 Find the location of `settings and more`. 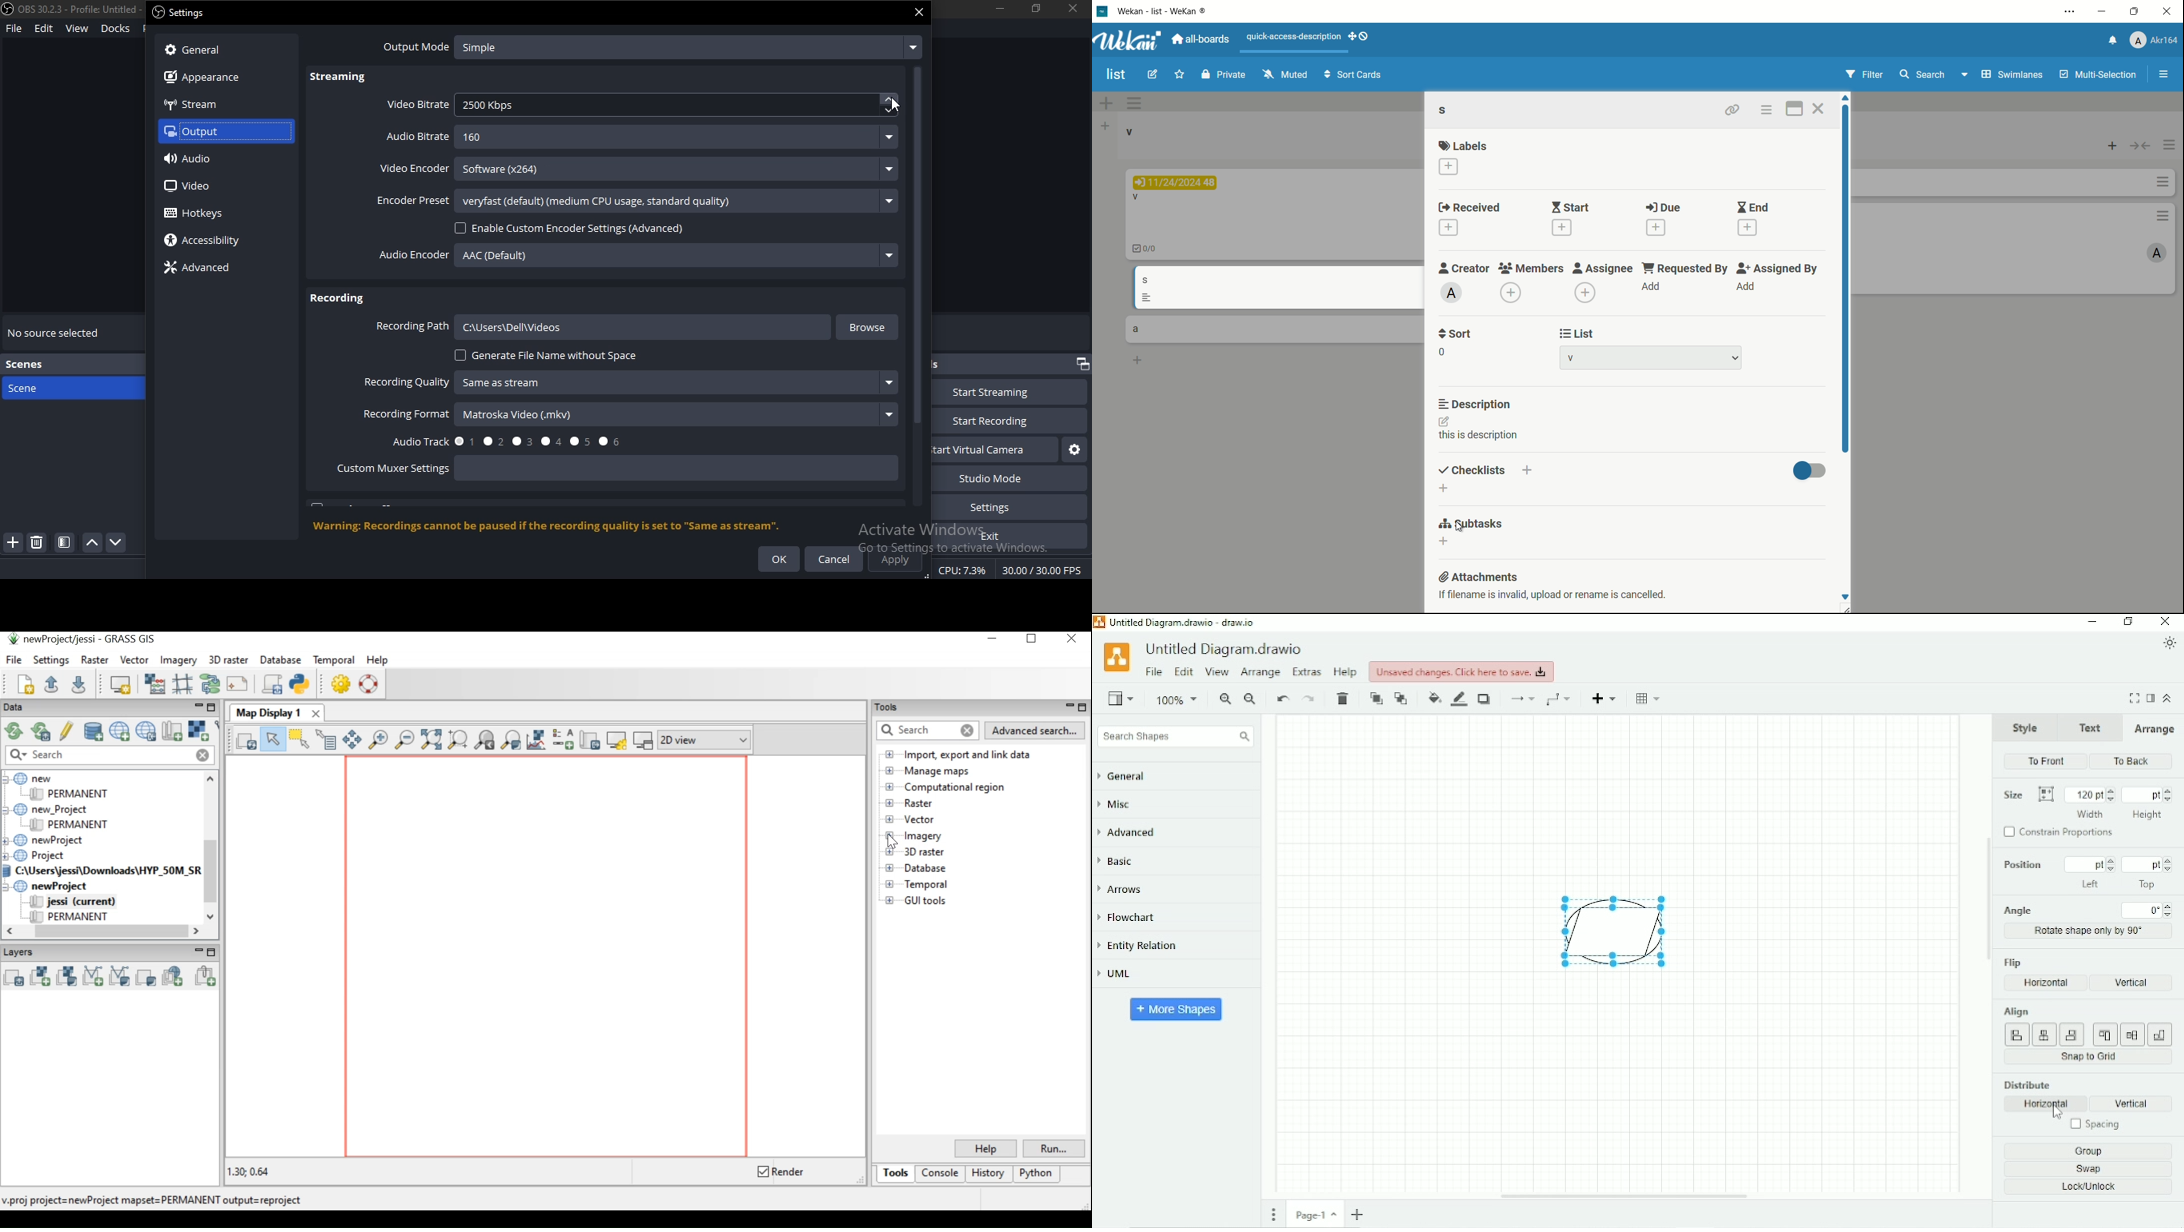

settings and more is located at coordinates (2070, 11).